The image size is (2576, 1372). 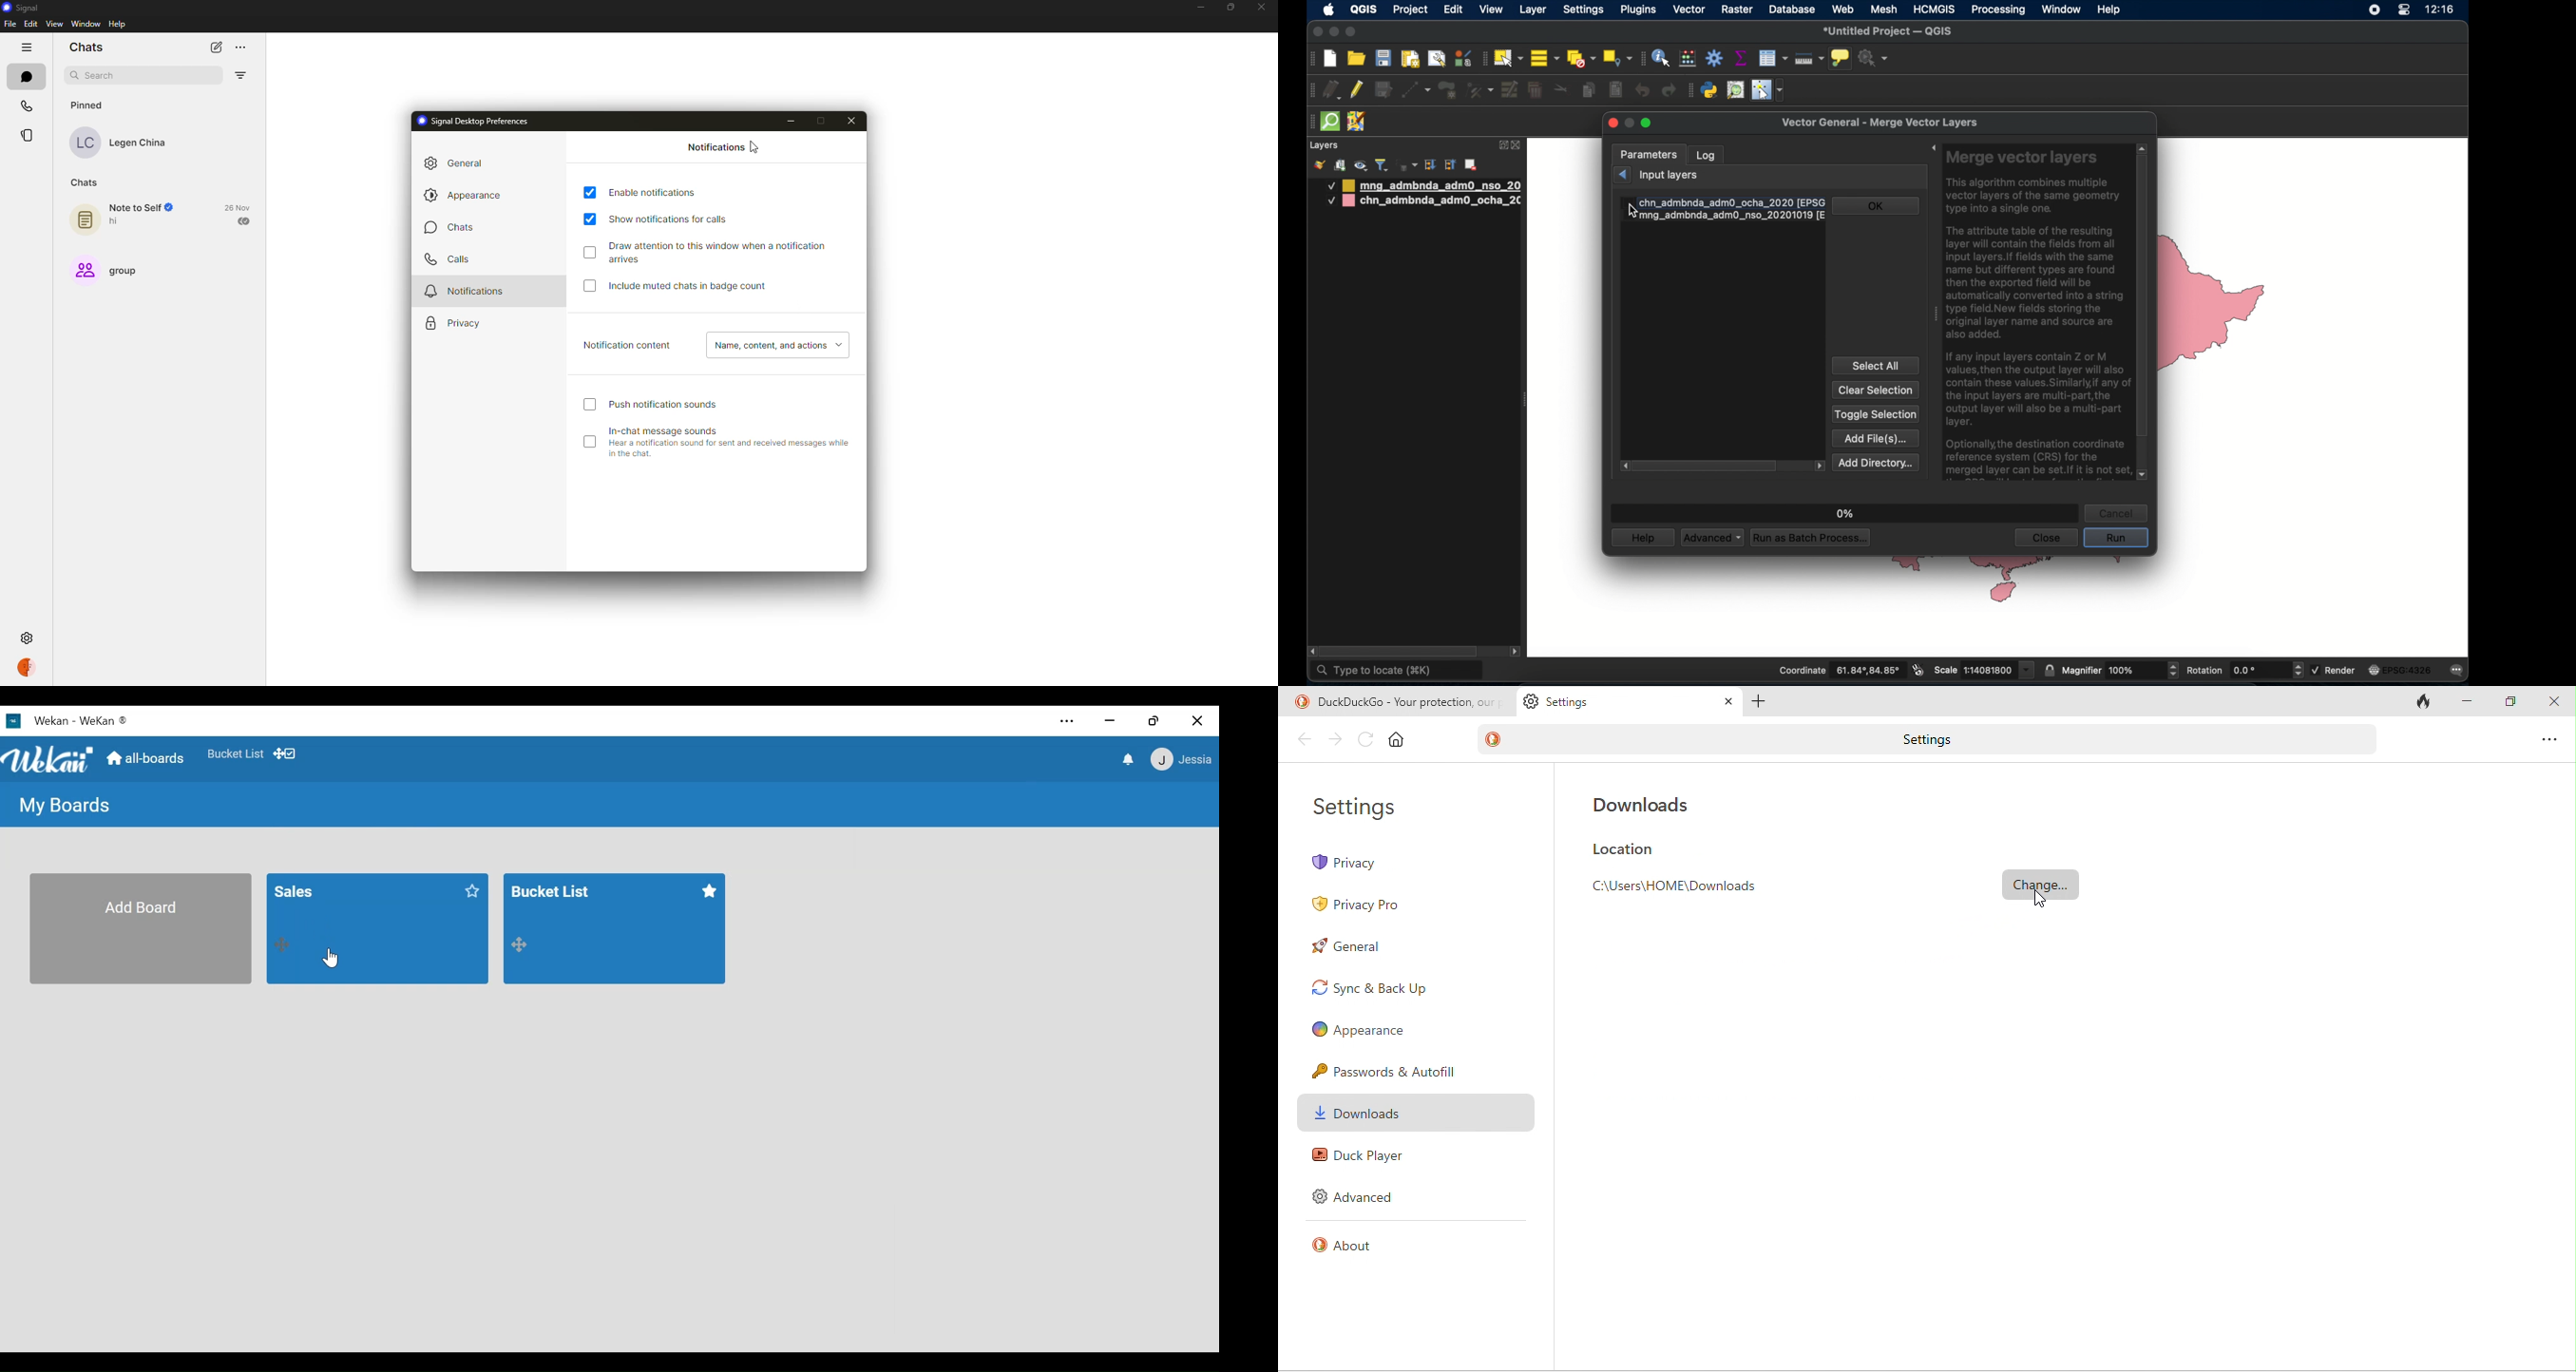 What do you see at coordinates (1706, 466) in the screenshot?
I see `scroll box` at bounding box center [1706, 466].